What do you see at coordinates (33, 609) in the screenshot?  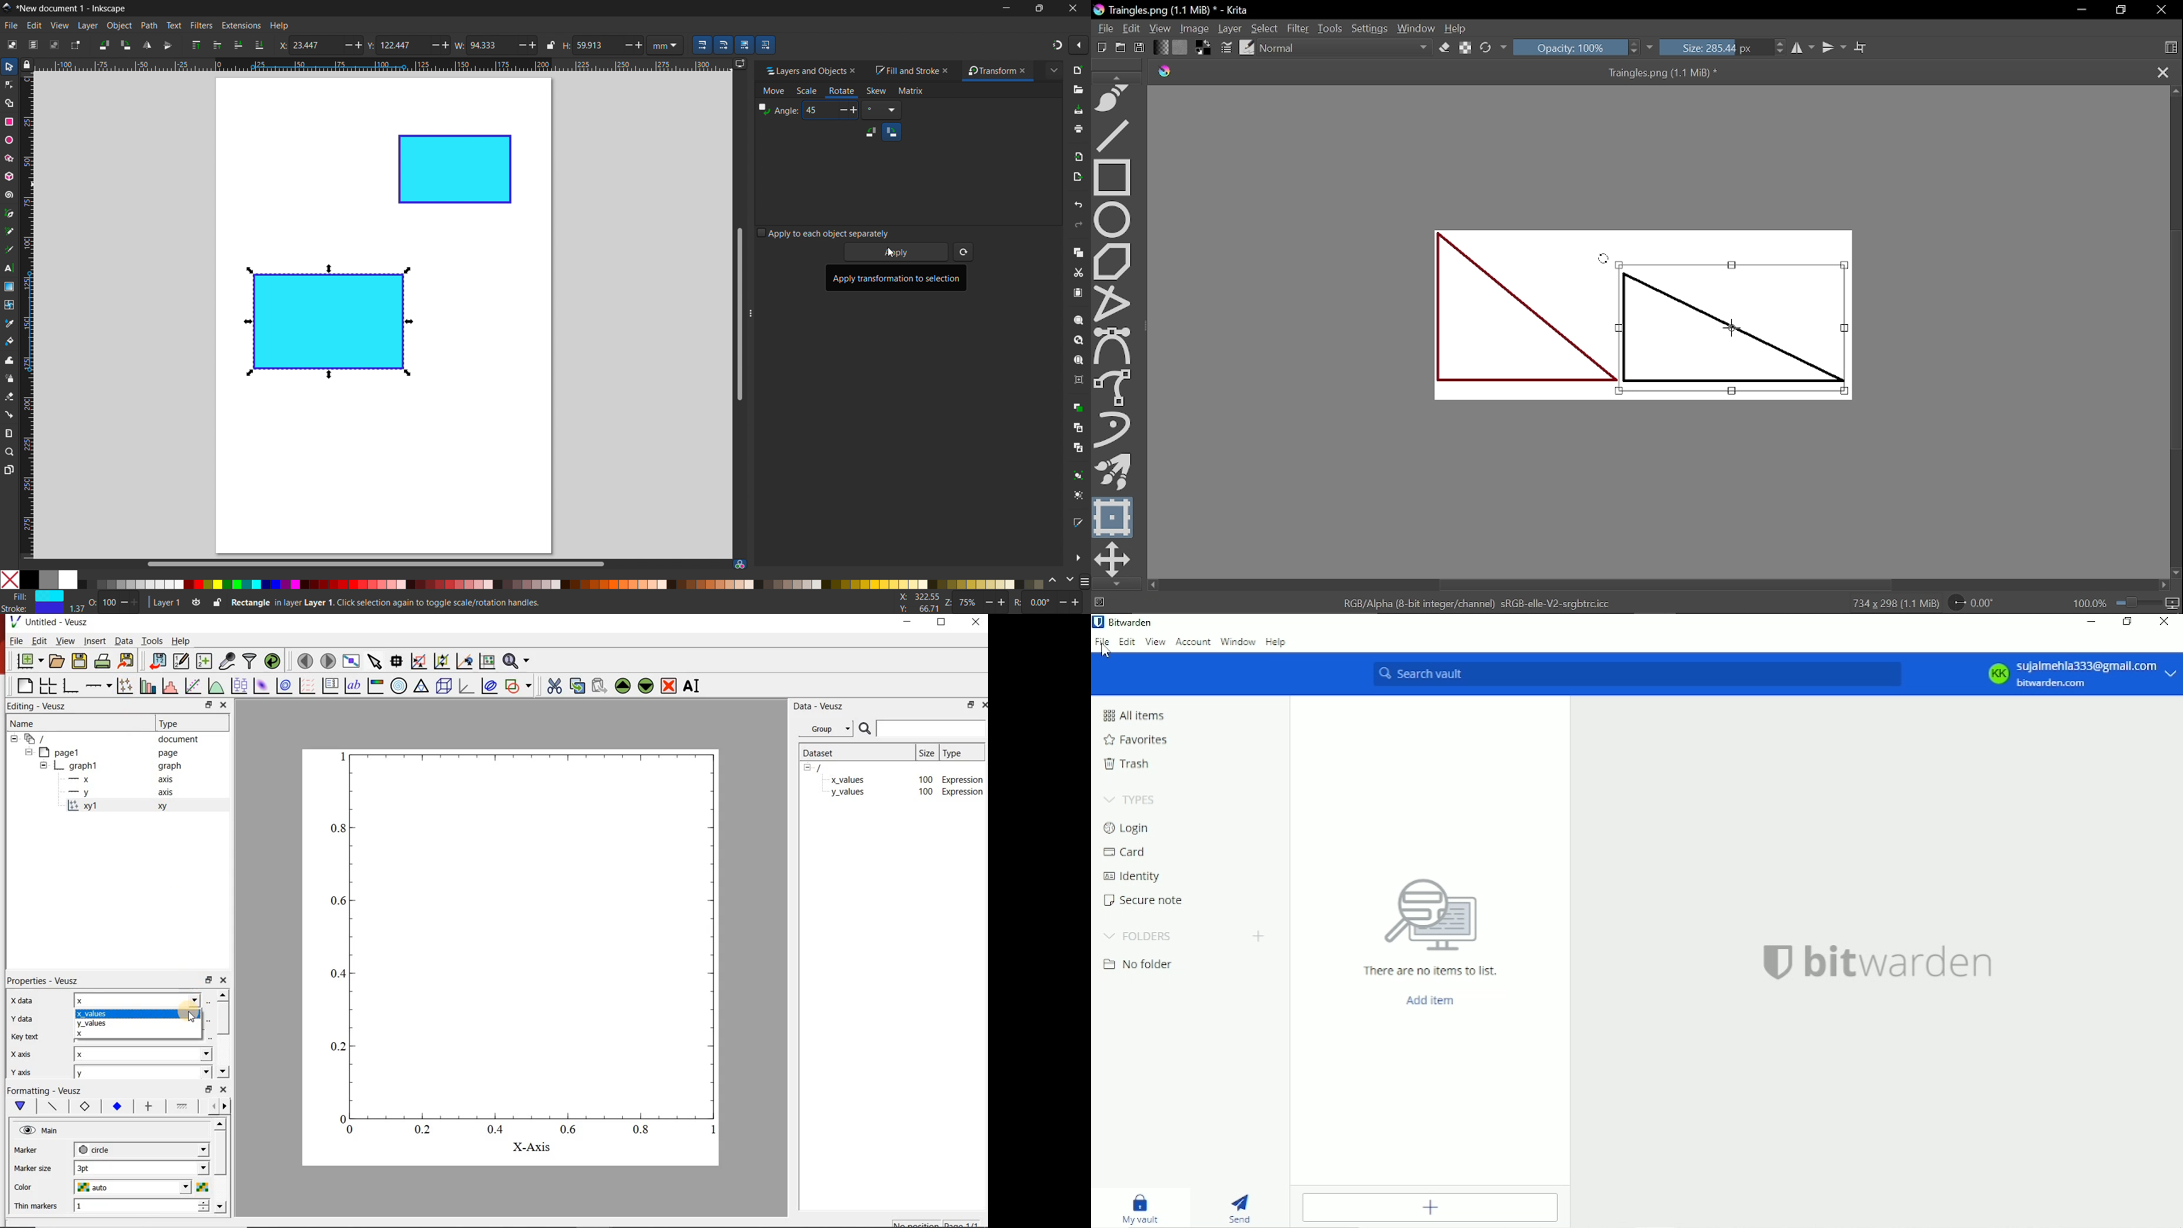 I see `Stroke` at bounding box center [33, 609].